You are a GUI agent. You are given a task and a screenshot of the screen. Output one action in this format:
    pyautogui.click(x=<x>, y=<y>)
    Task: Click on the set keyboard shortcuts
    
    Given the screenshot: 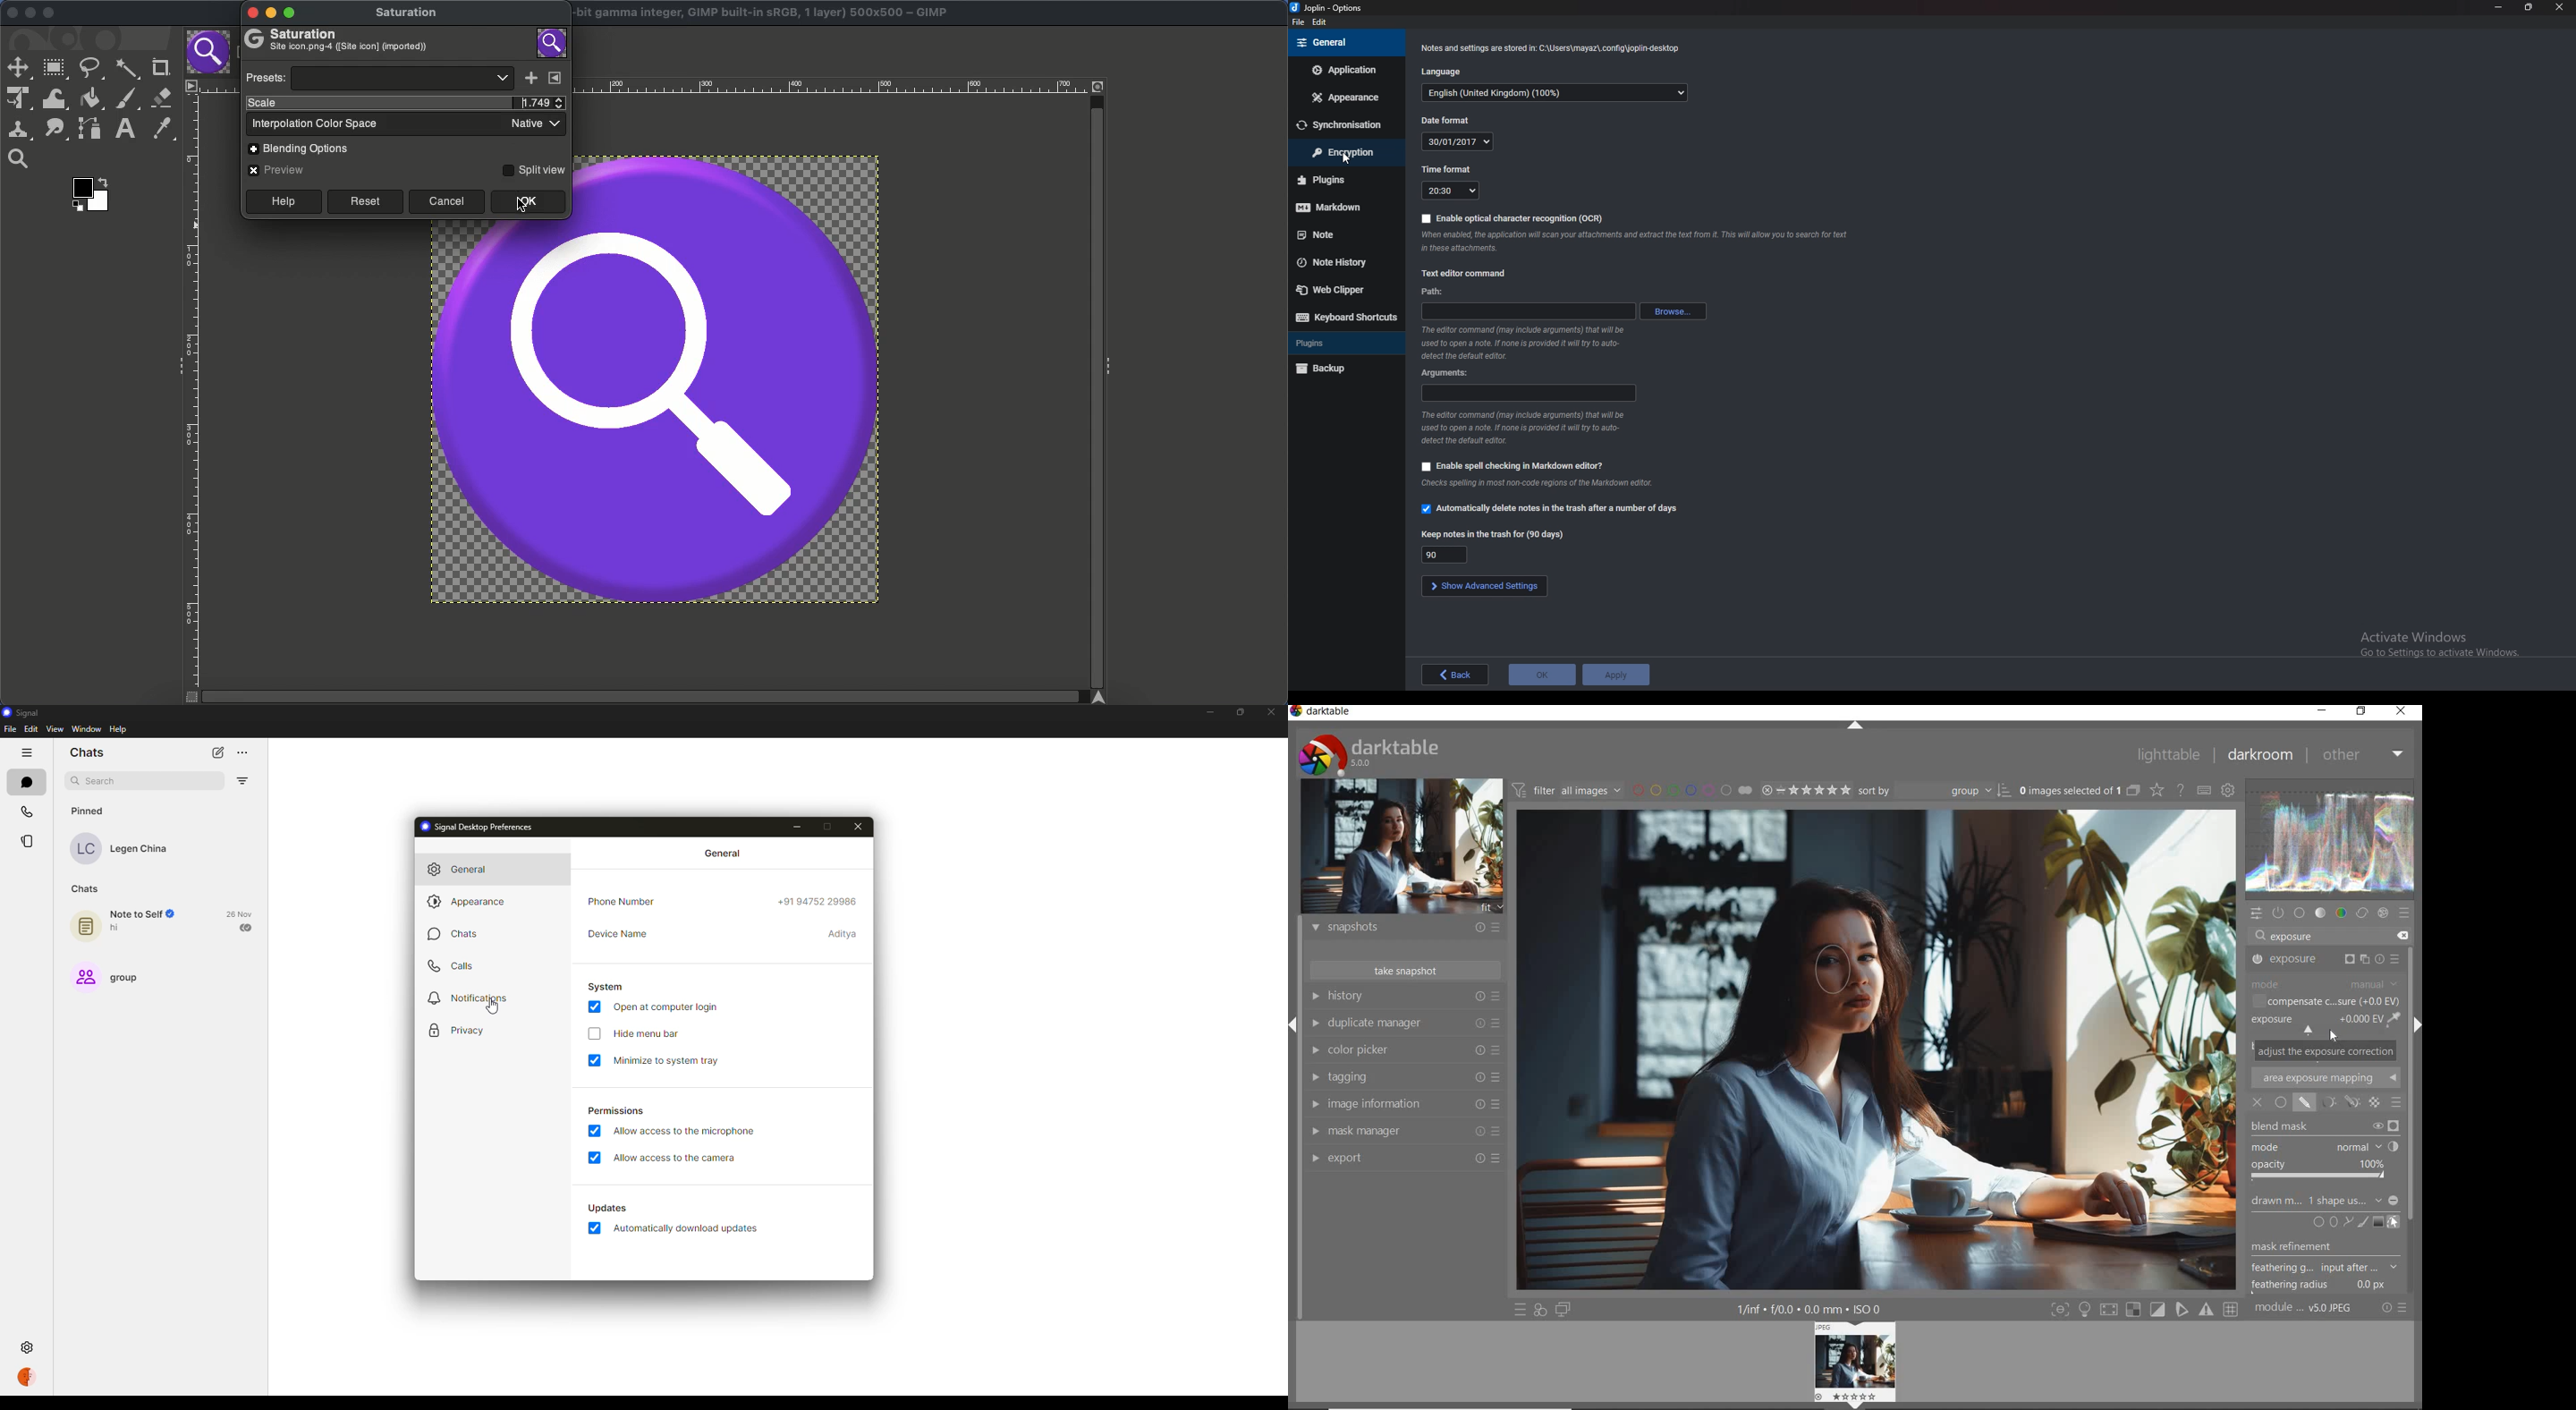 What is the action you would take?
    pyautogui.click(x=2203, y=790)
    